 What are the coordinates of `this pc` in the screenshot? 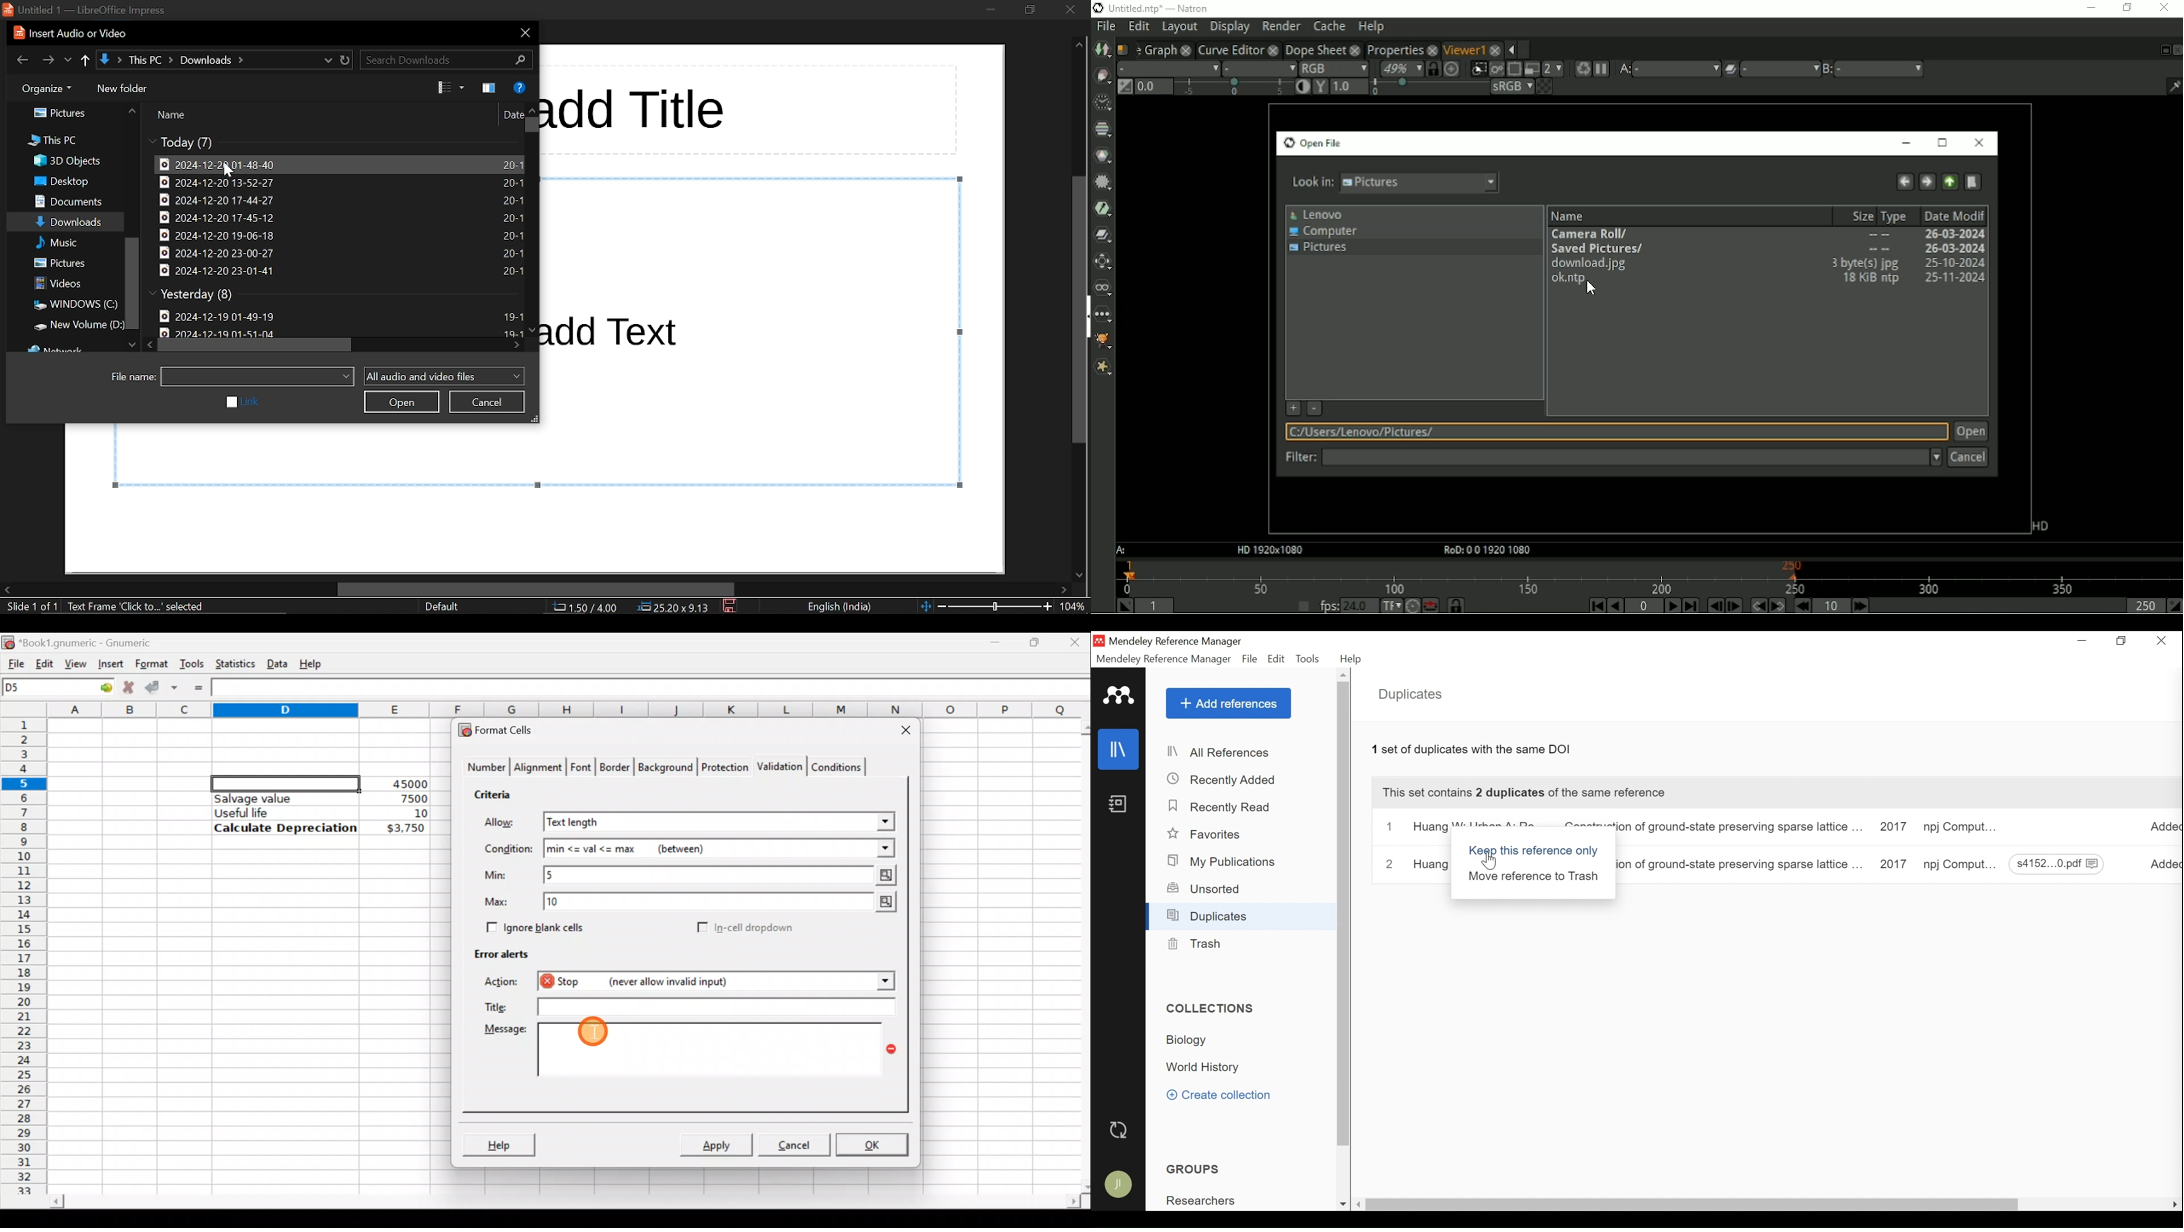 It's located at (55, 141).